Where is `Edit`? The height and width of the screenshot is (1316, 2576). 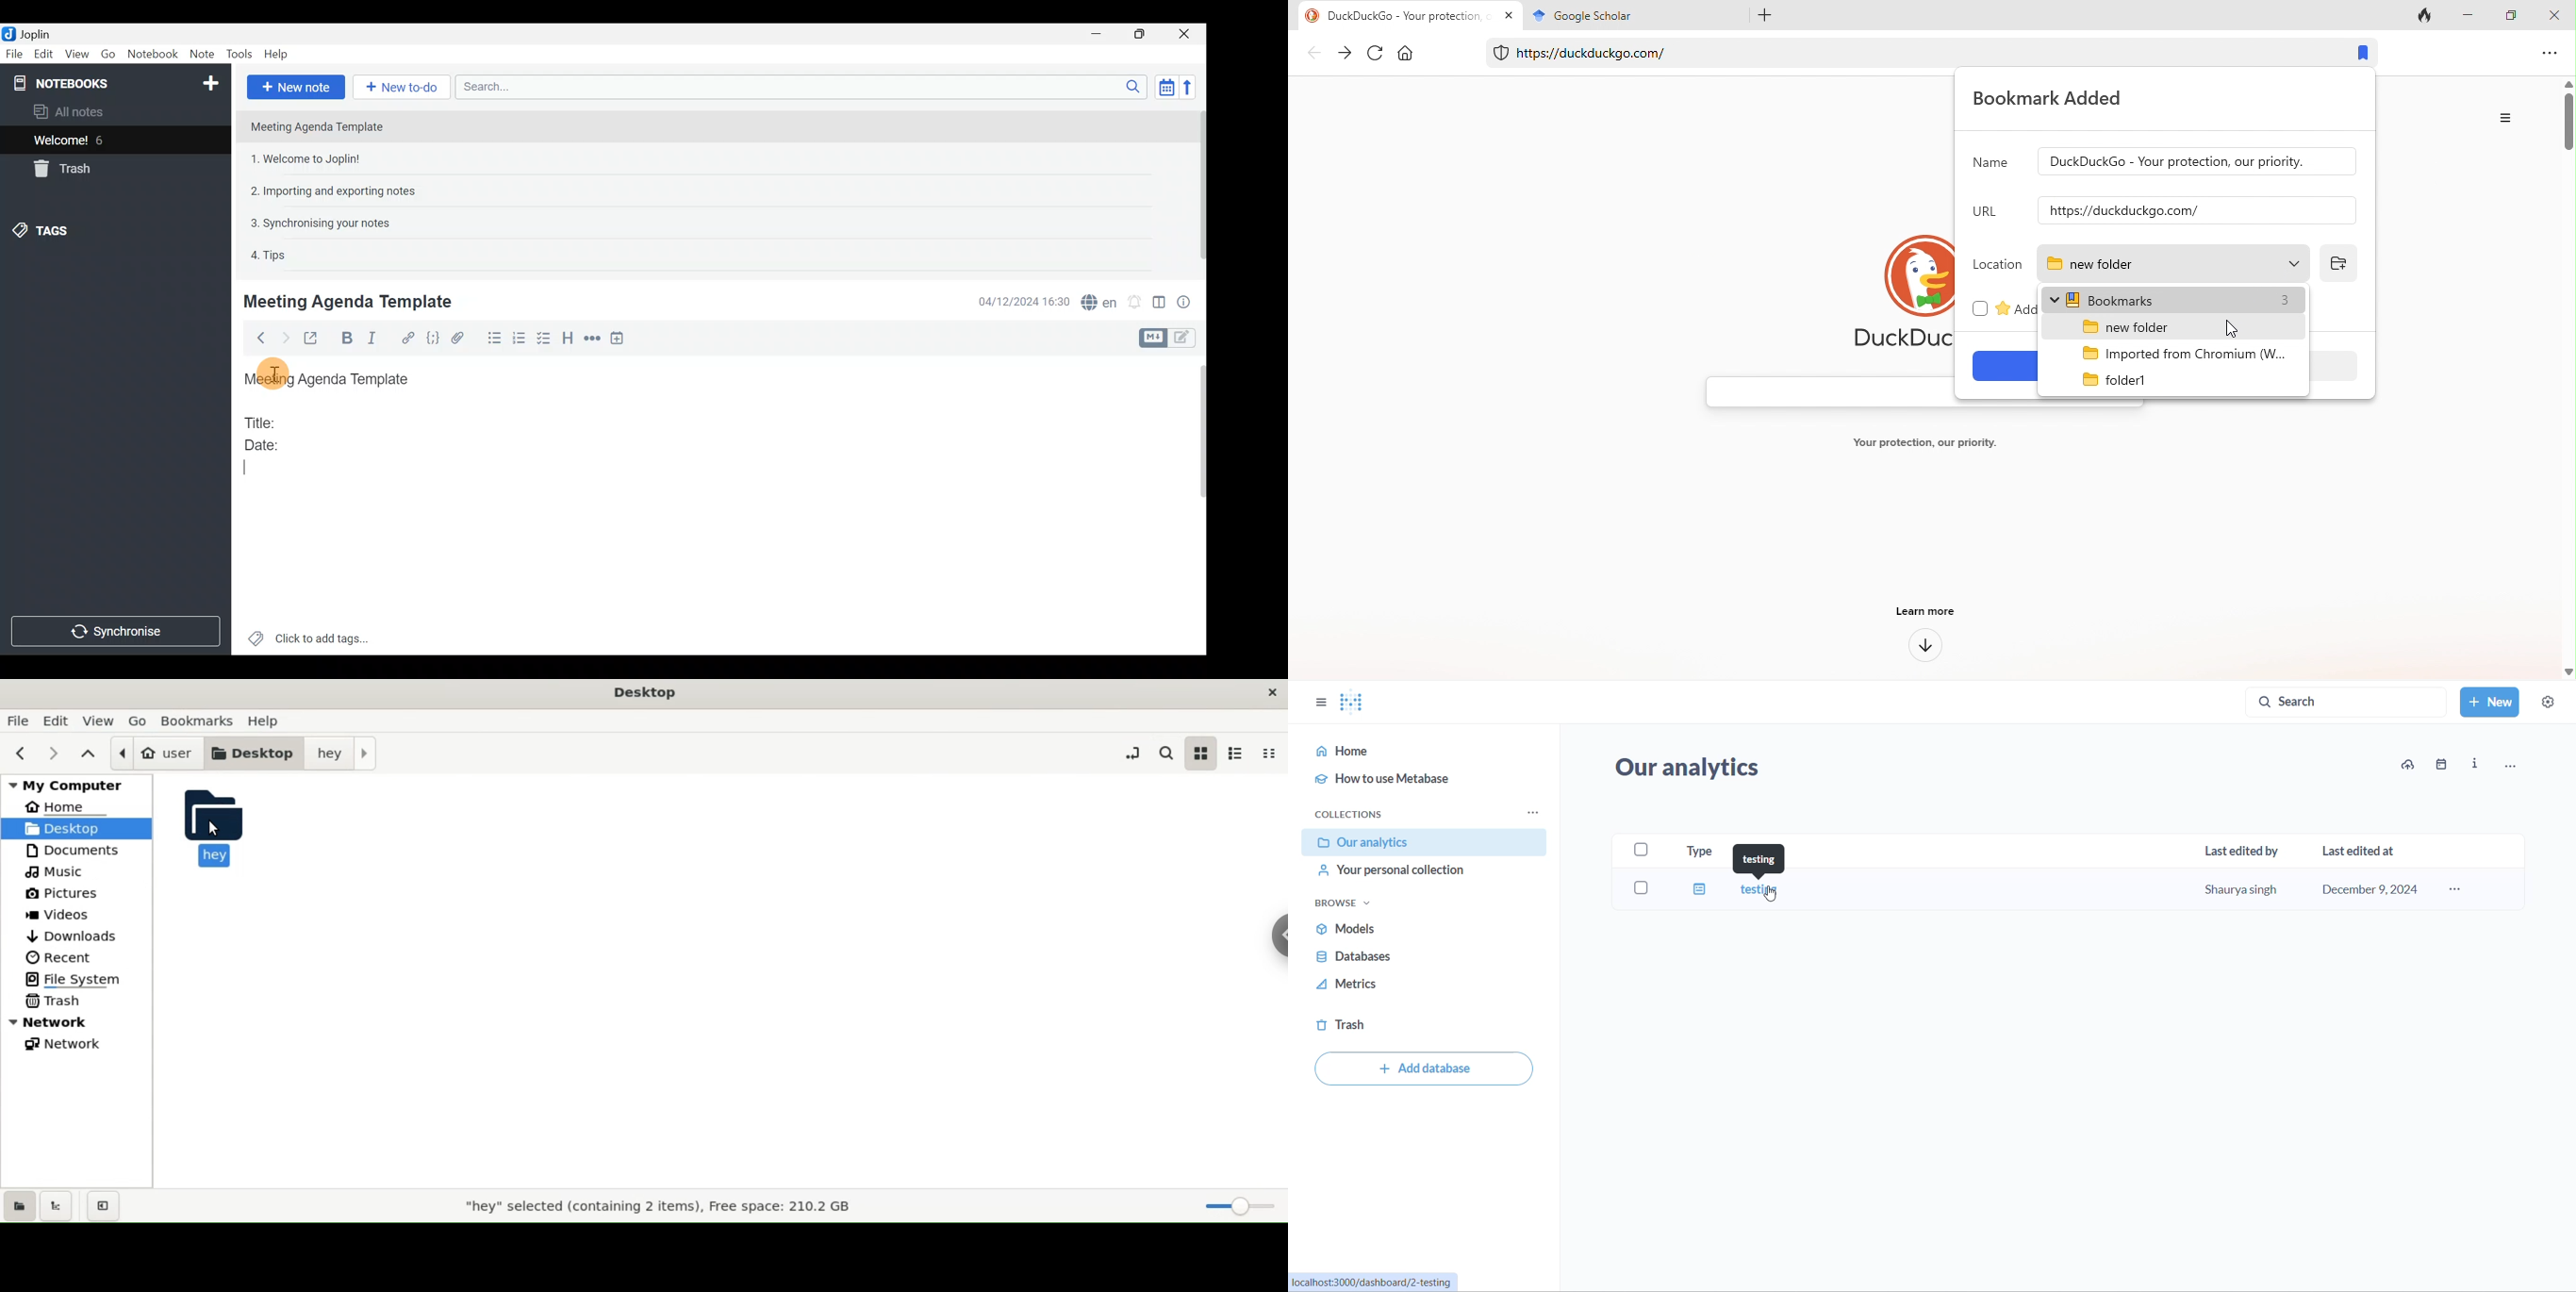
Edit is located at coordinates (44, 55).